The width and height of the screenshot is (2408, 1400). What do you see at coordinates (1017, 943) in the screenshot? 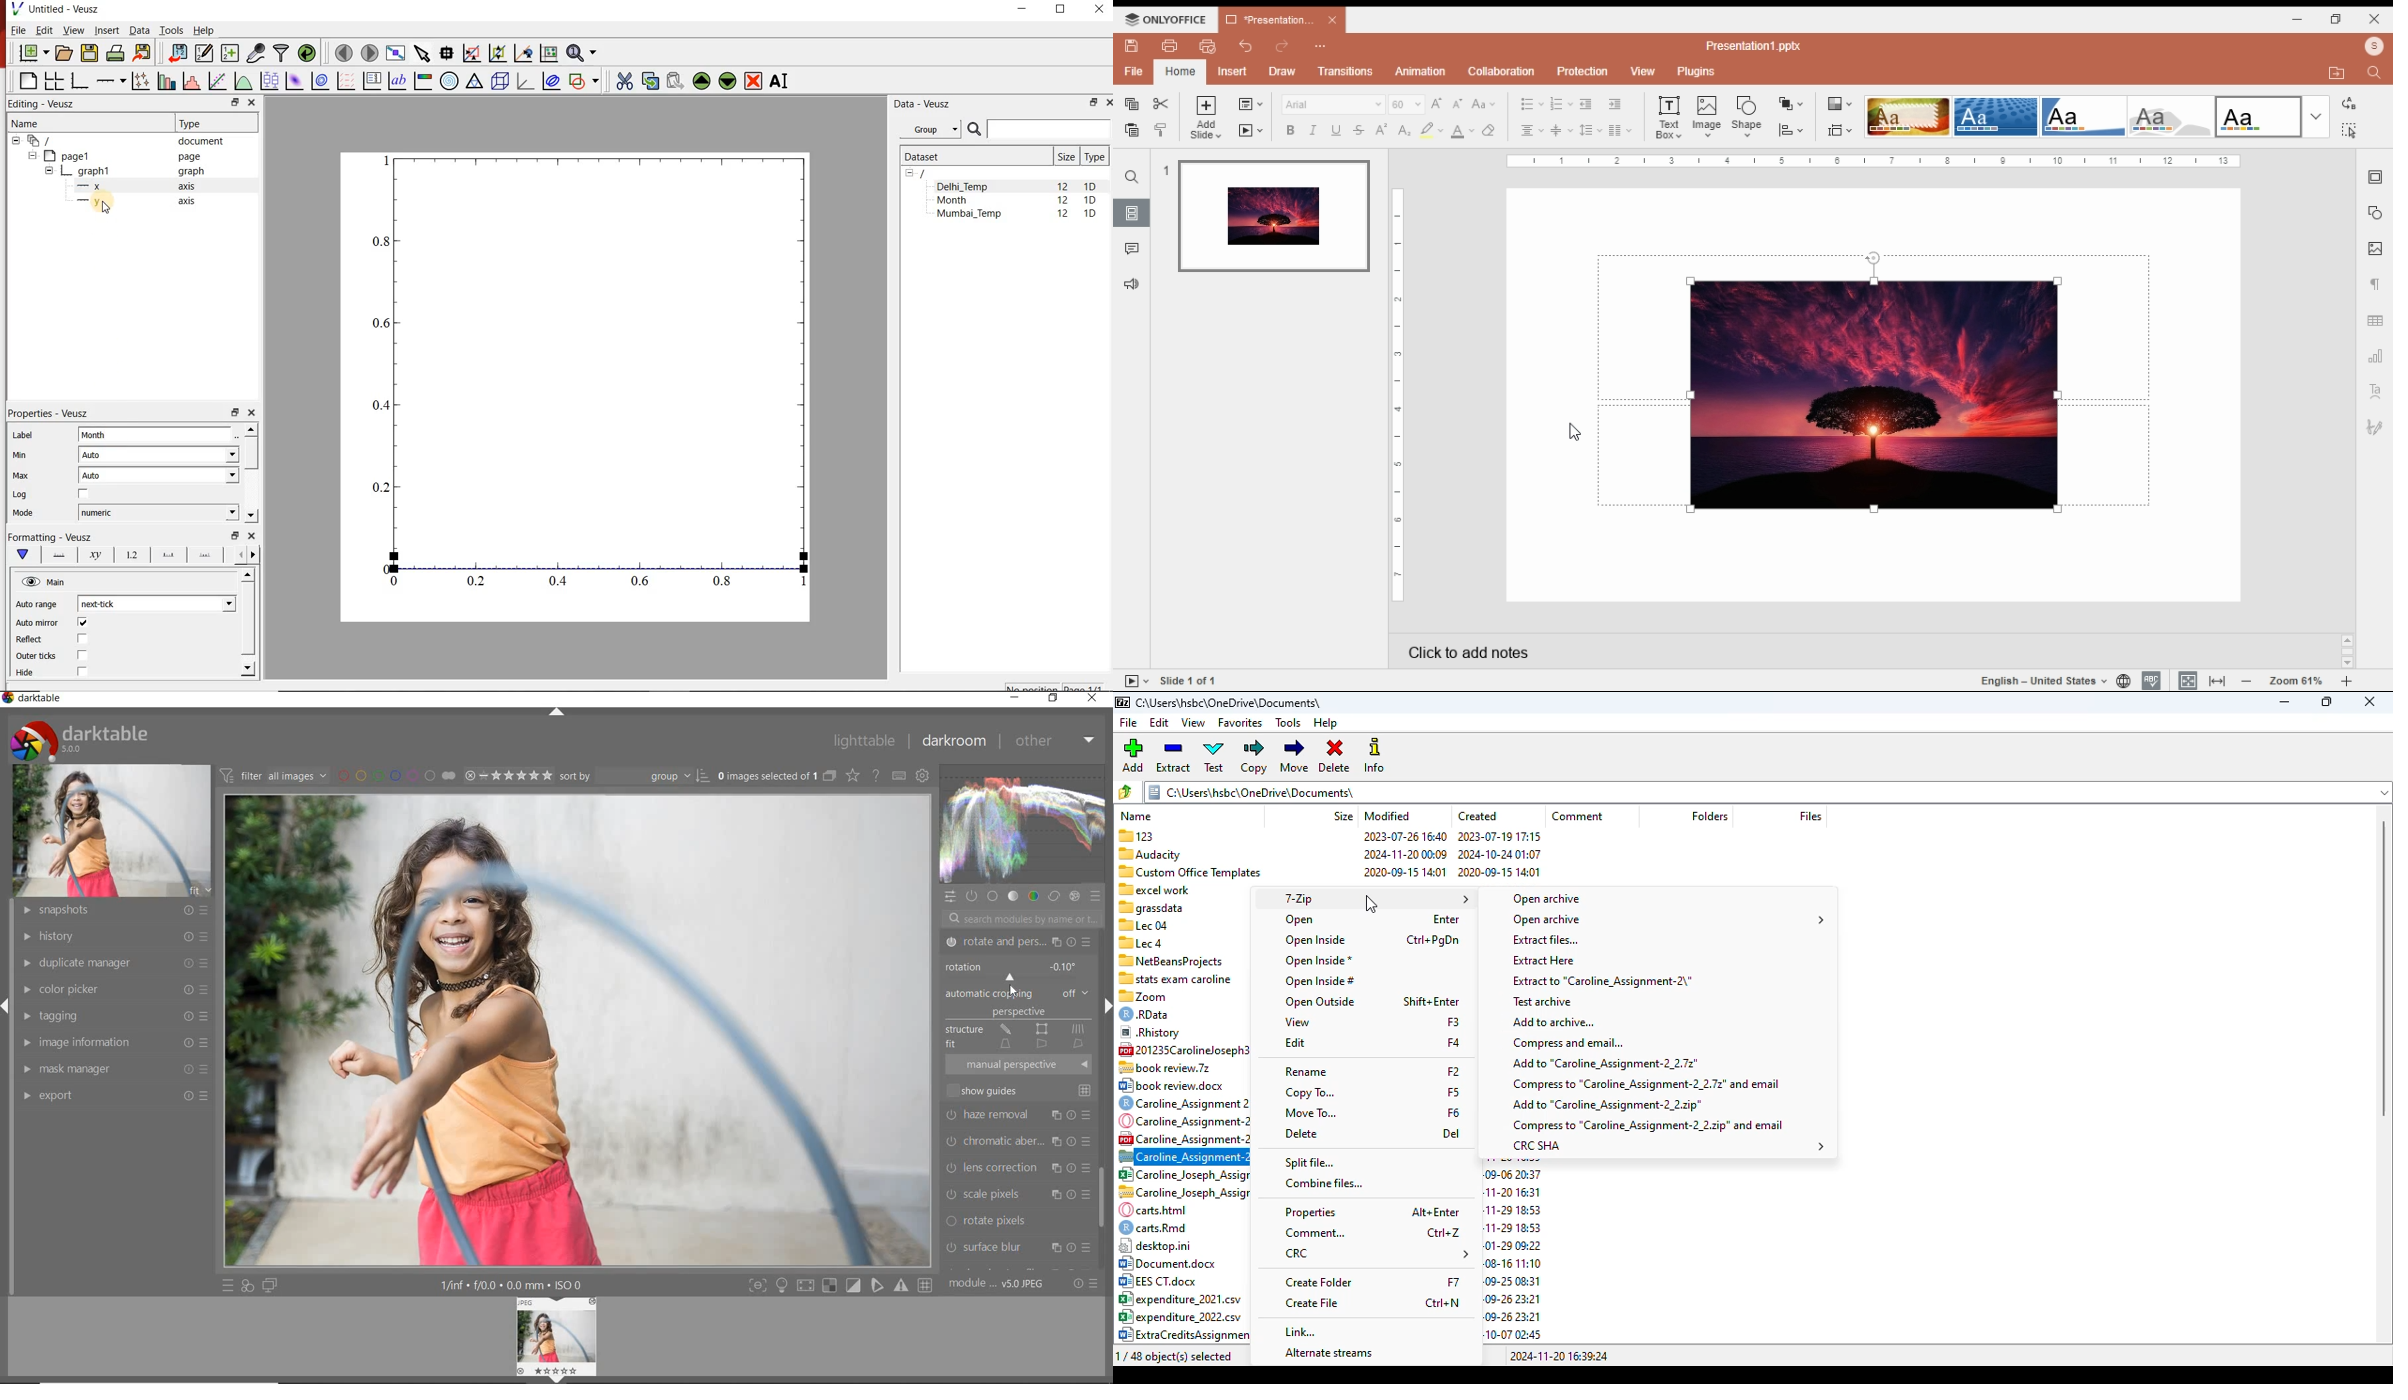
I see `ROTATE & PERSPECTIVE` at bounding box center [1017, 943].